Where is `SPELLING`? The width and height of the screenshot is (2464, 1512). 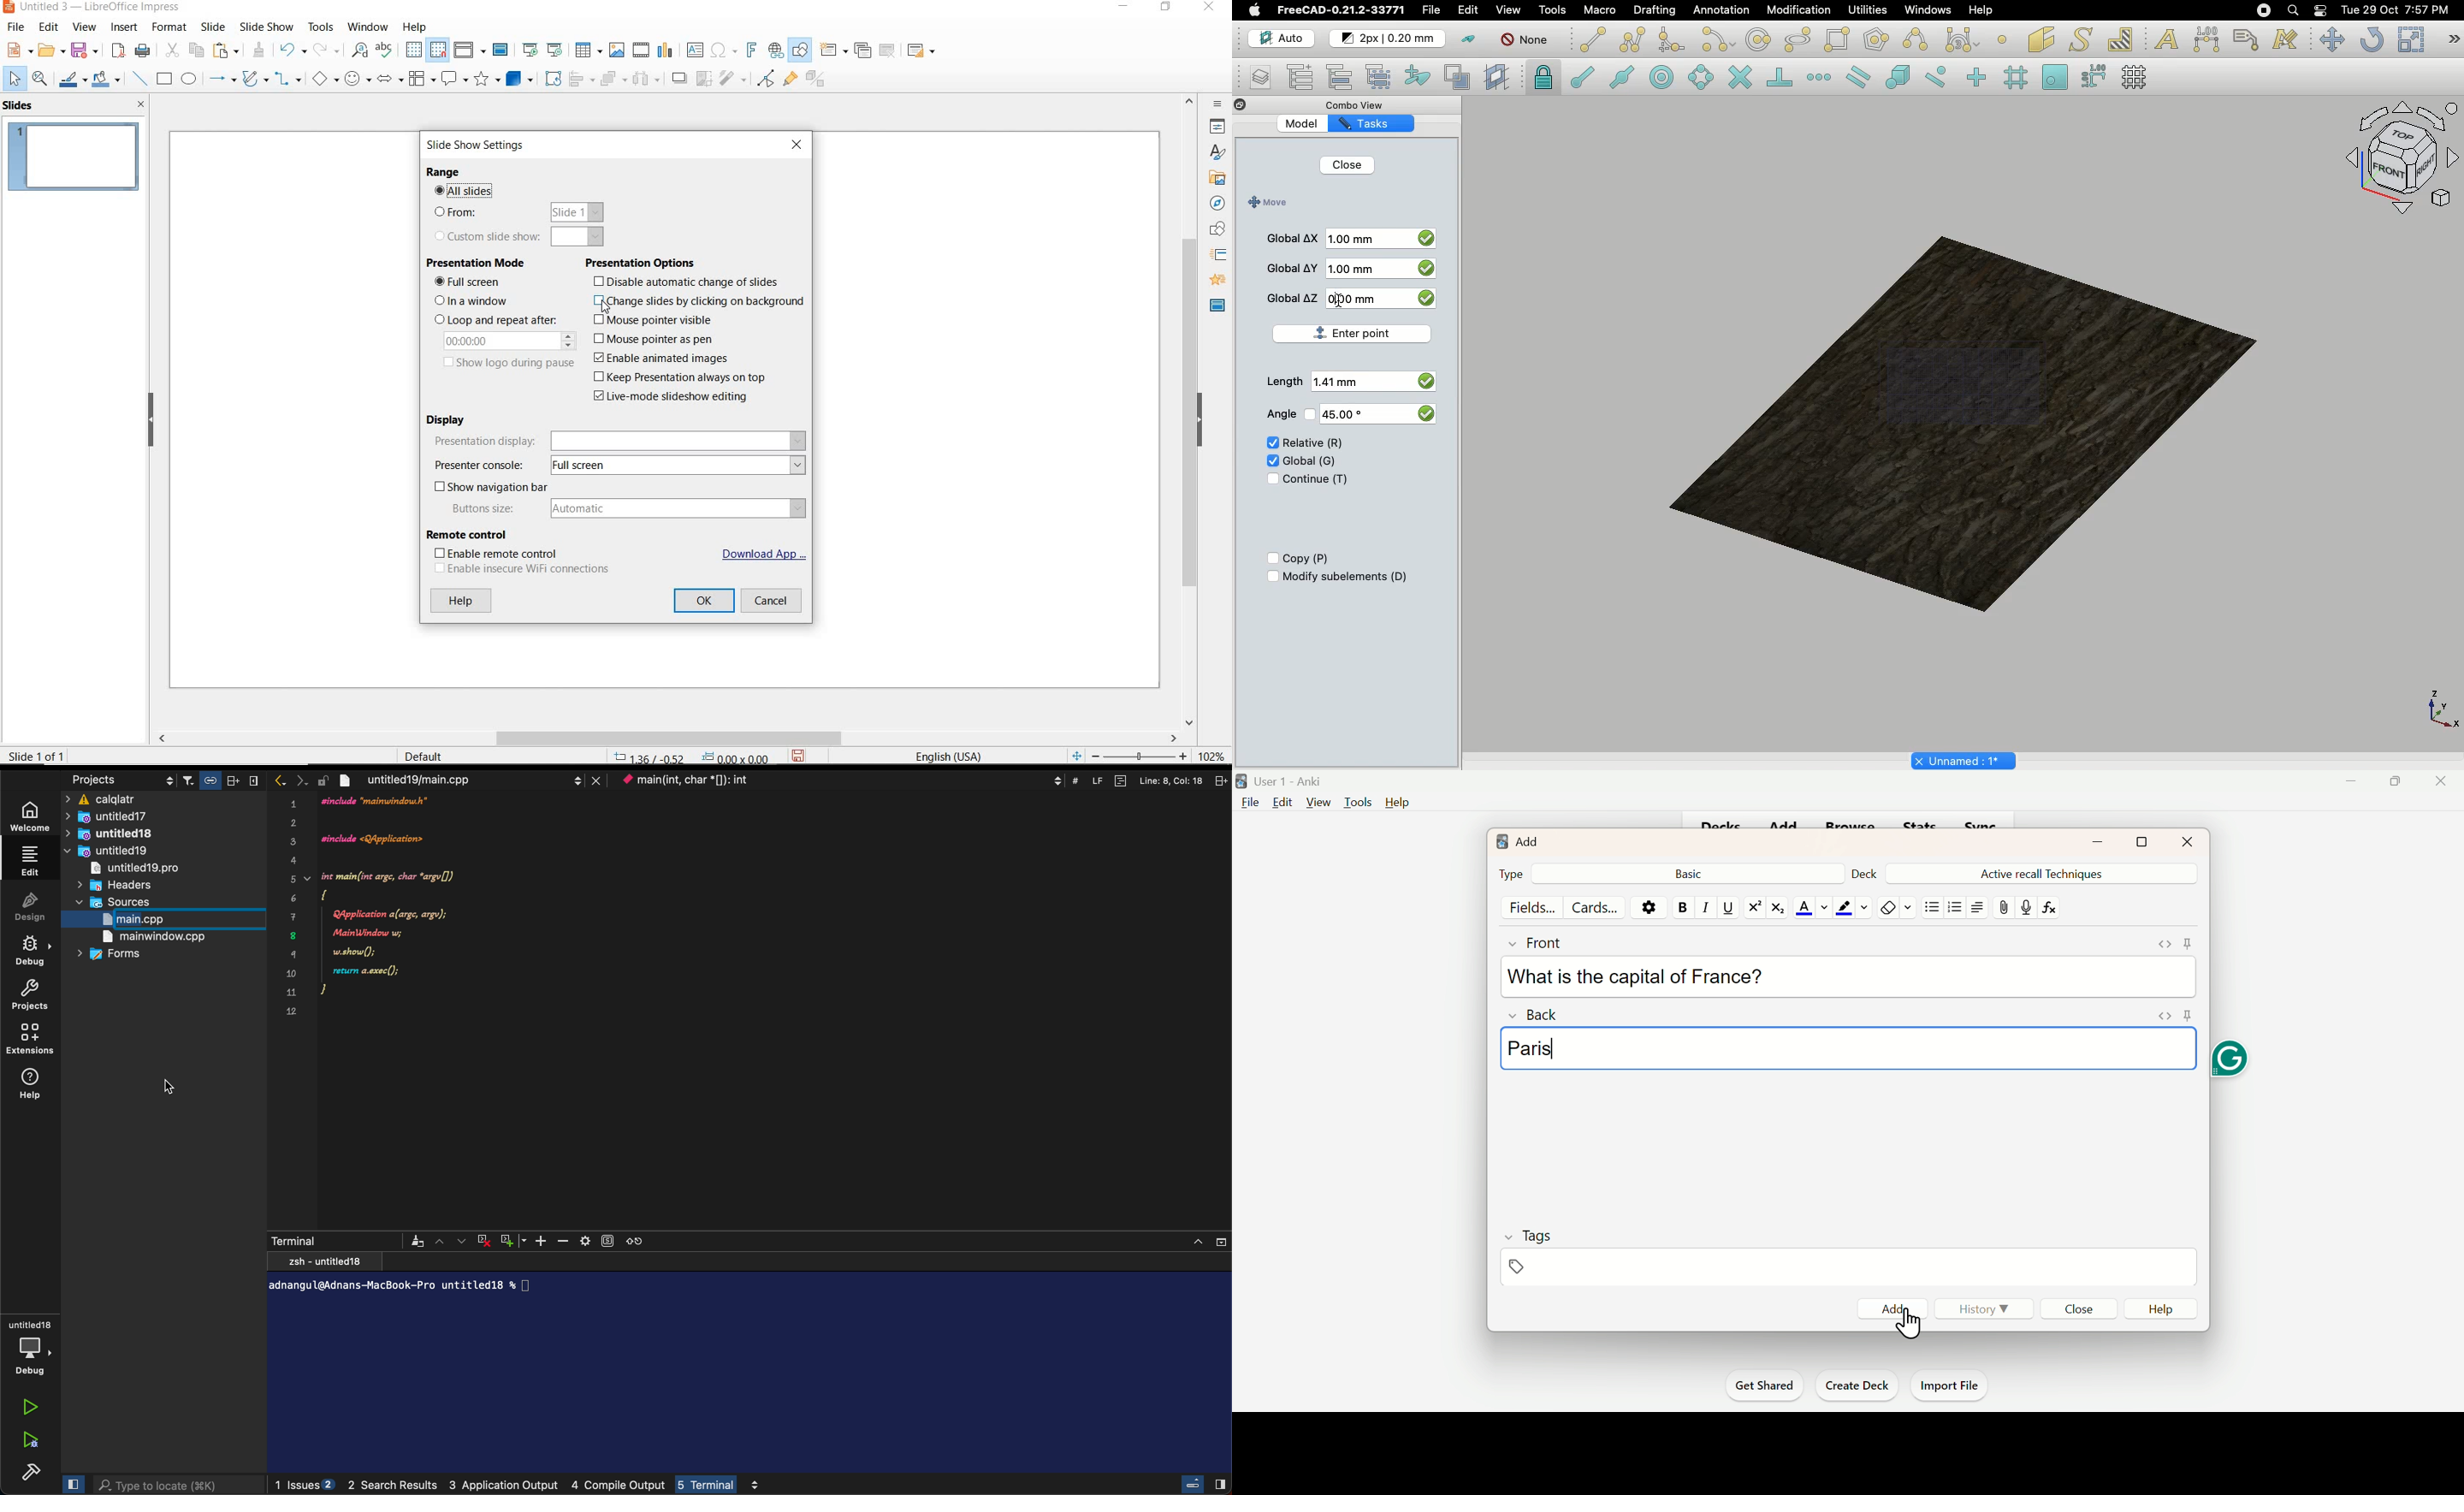
SPELLING is located at coordinates (385, 51).